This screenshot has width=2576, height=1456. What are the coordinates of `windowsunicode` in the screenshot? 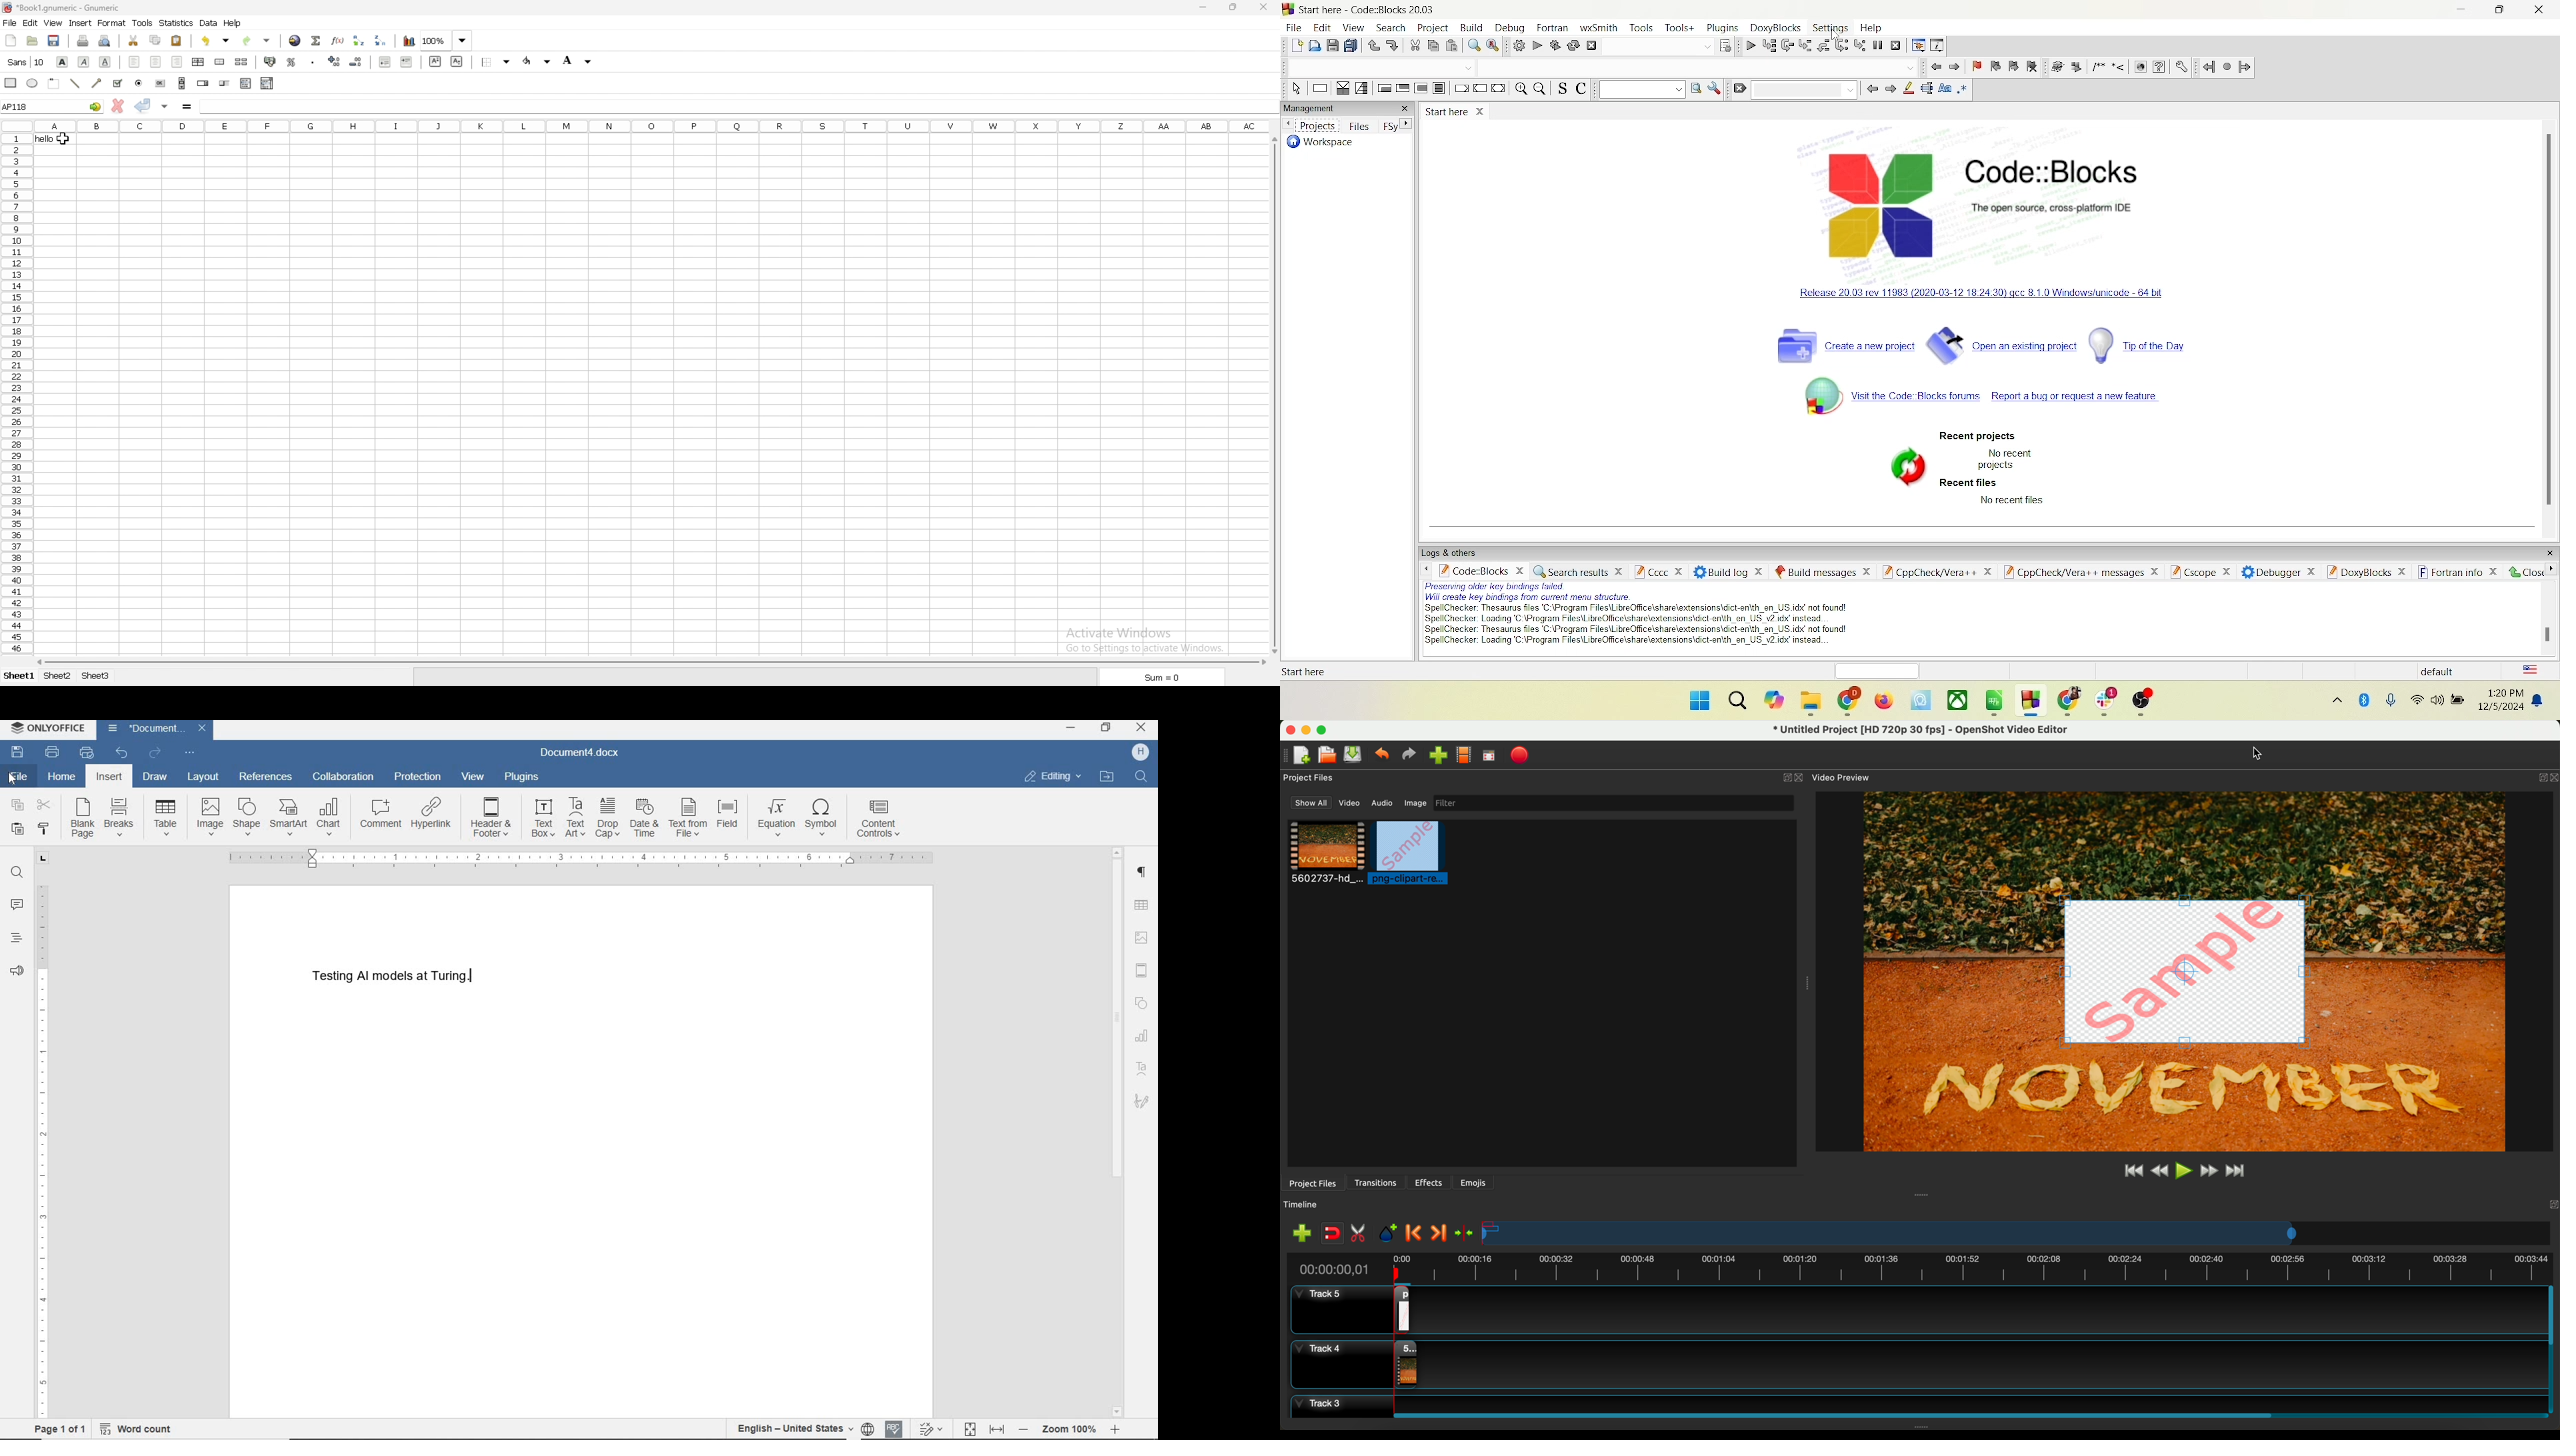 It's located at (1984, 291).